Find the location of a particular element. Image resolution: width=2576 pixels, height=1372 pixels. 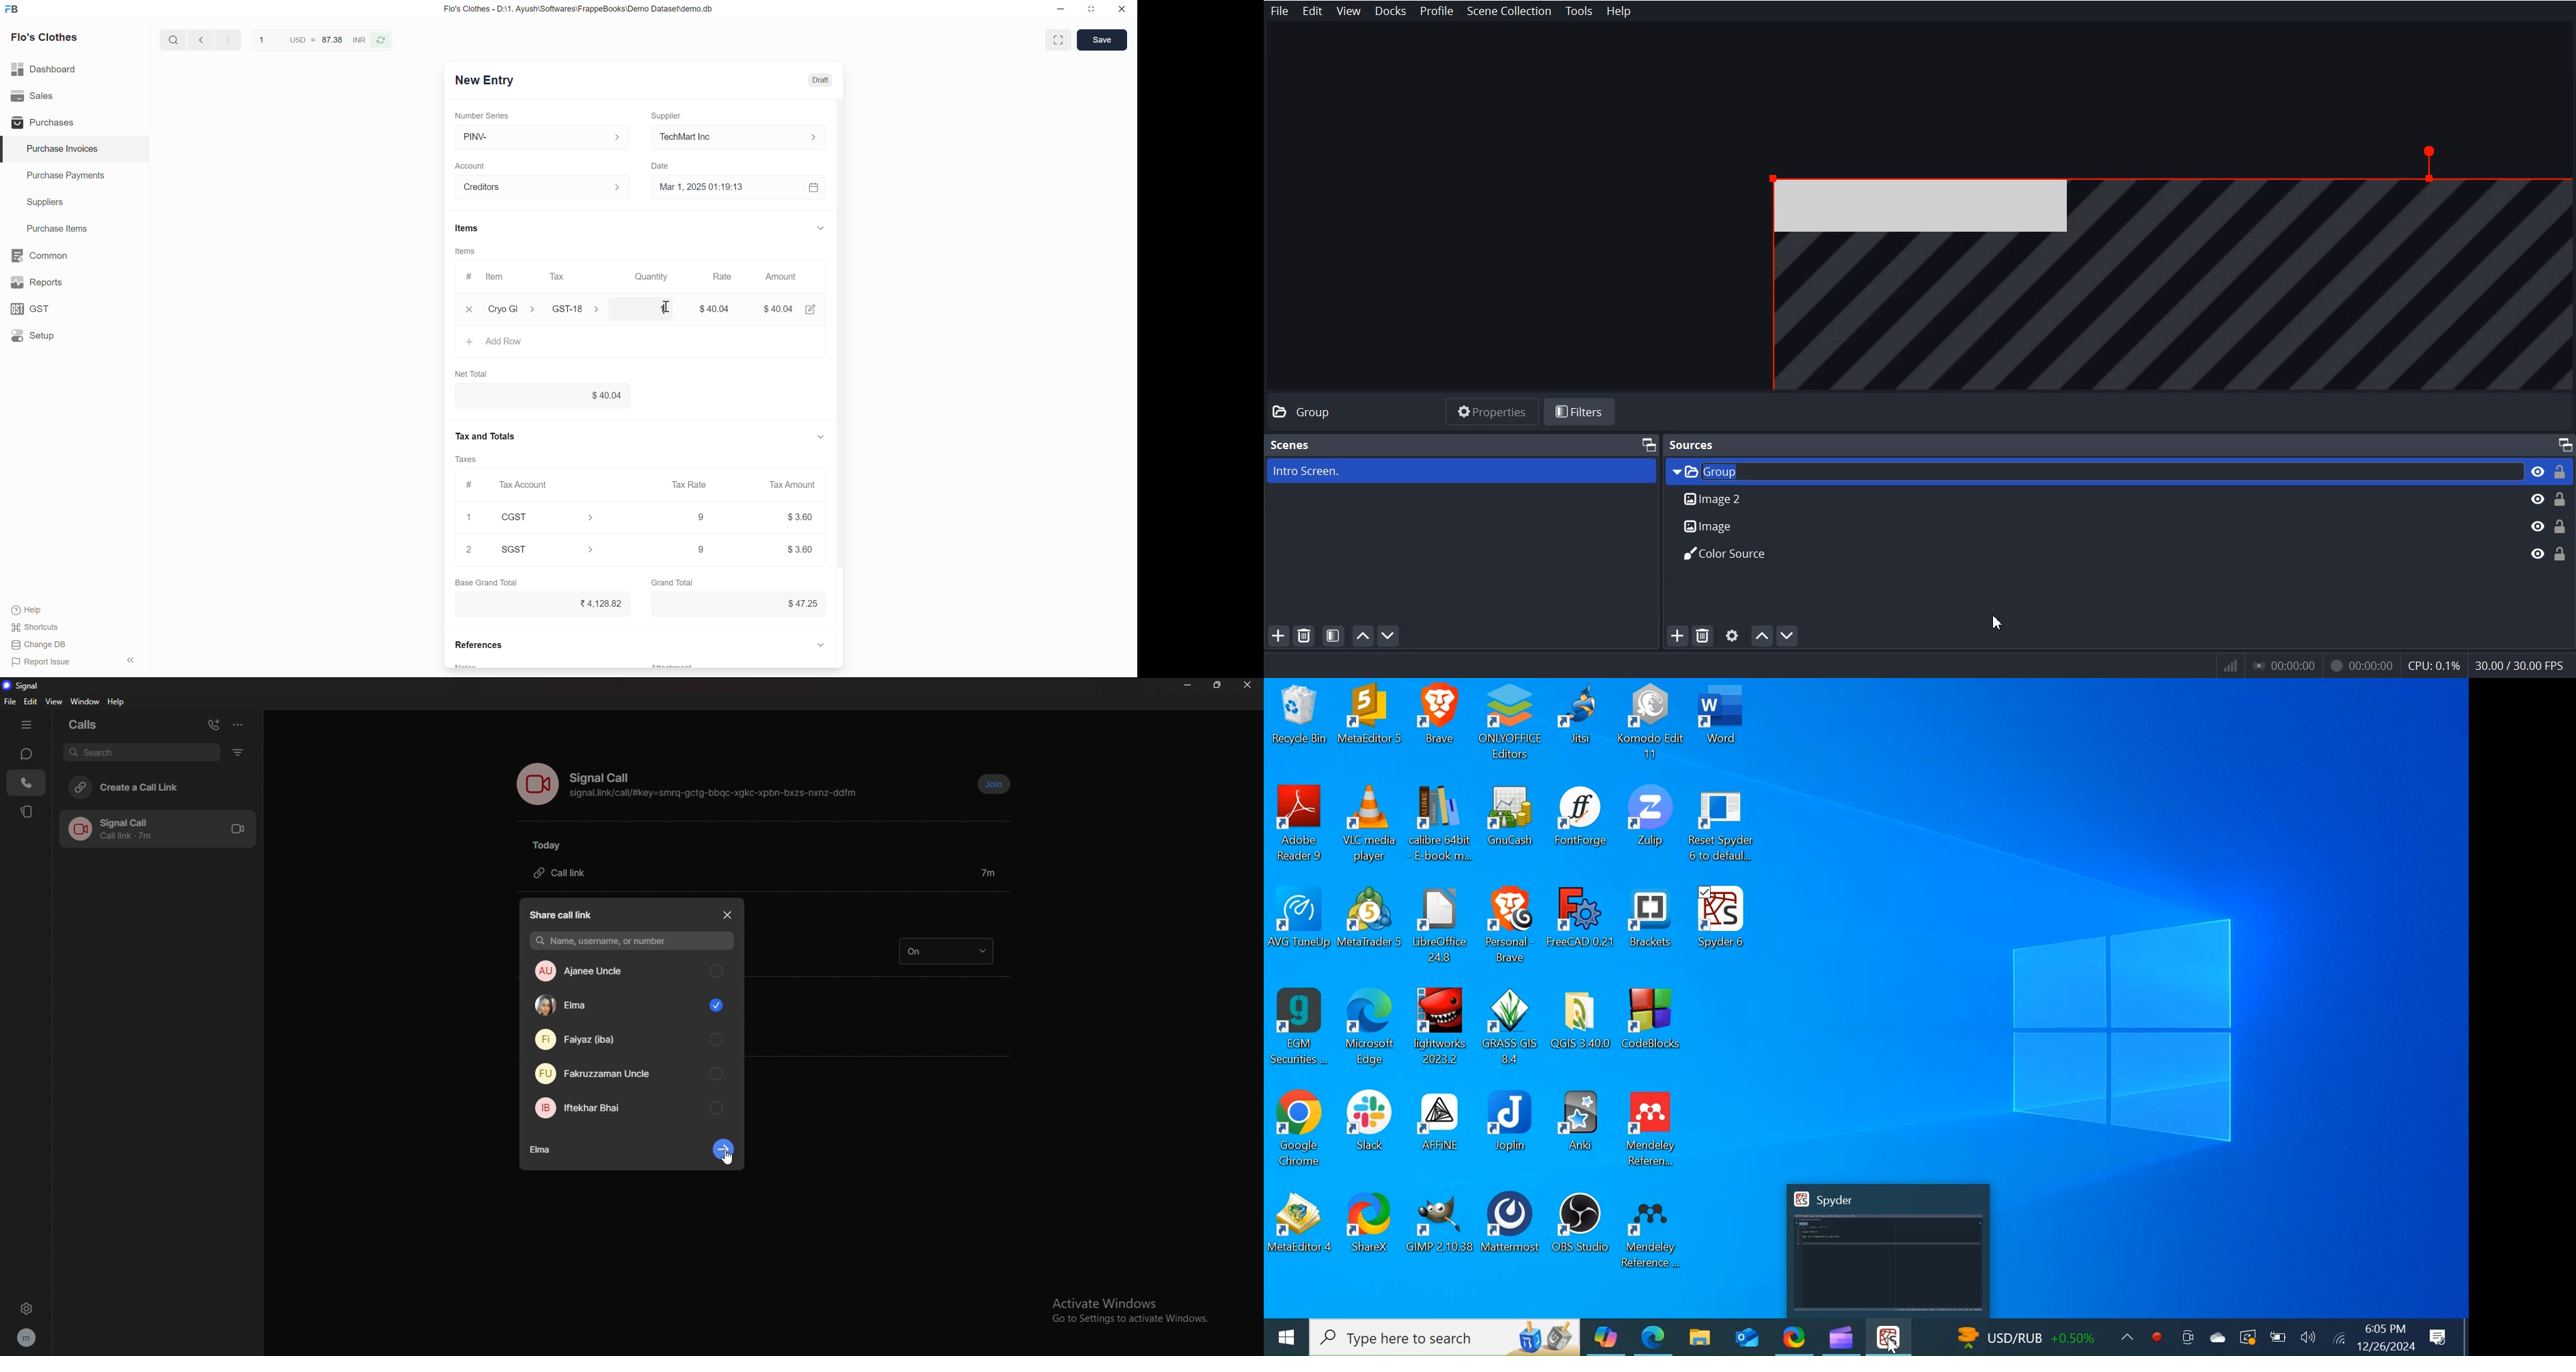

$47.25 is located at coordinates (797, 603).